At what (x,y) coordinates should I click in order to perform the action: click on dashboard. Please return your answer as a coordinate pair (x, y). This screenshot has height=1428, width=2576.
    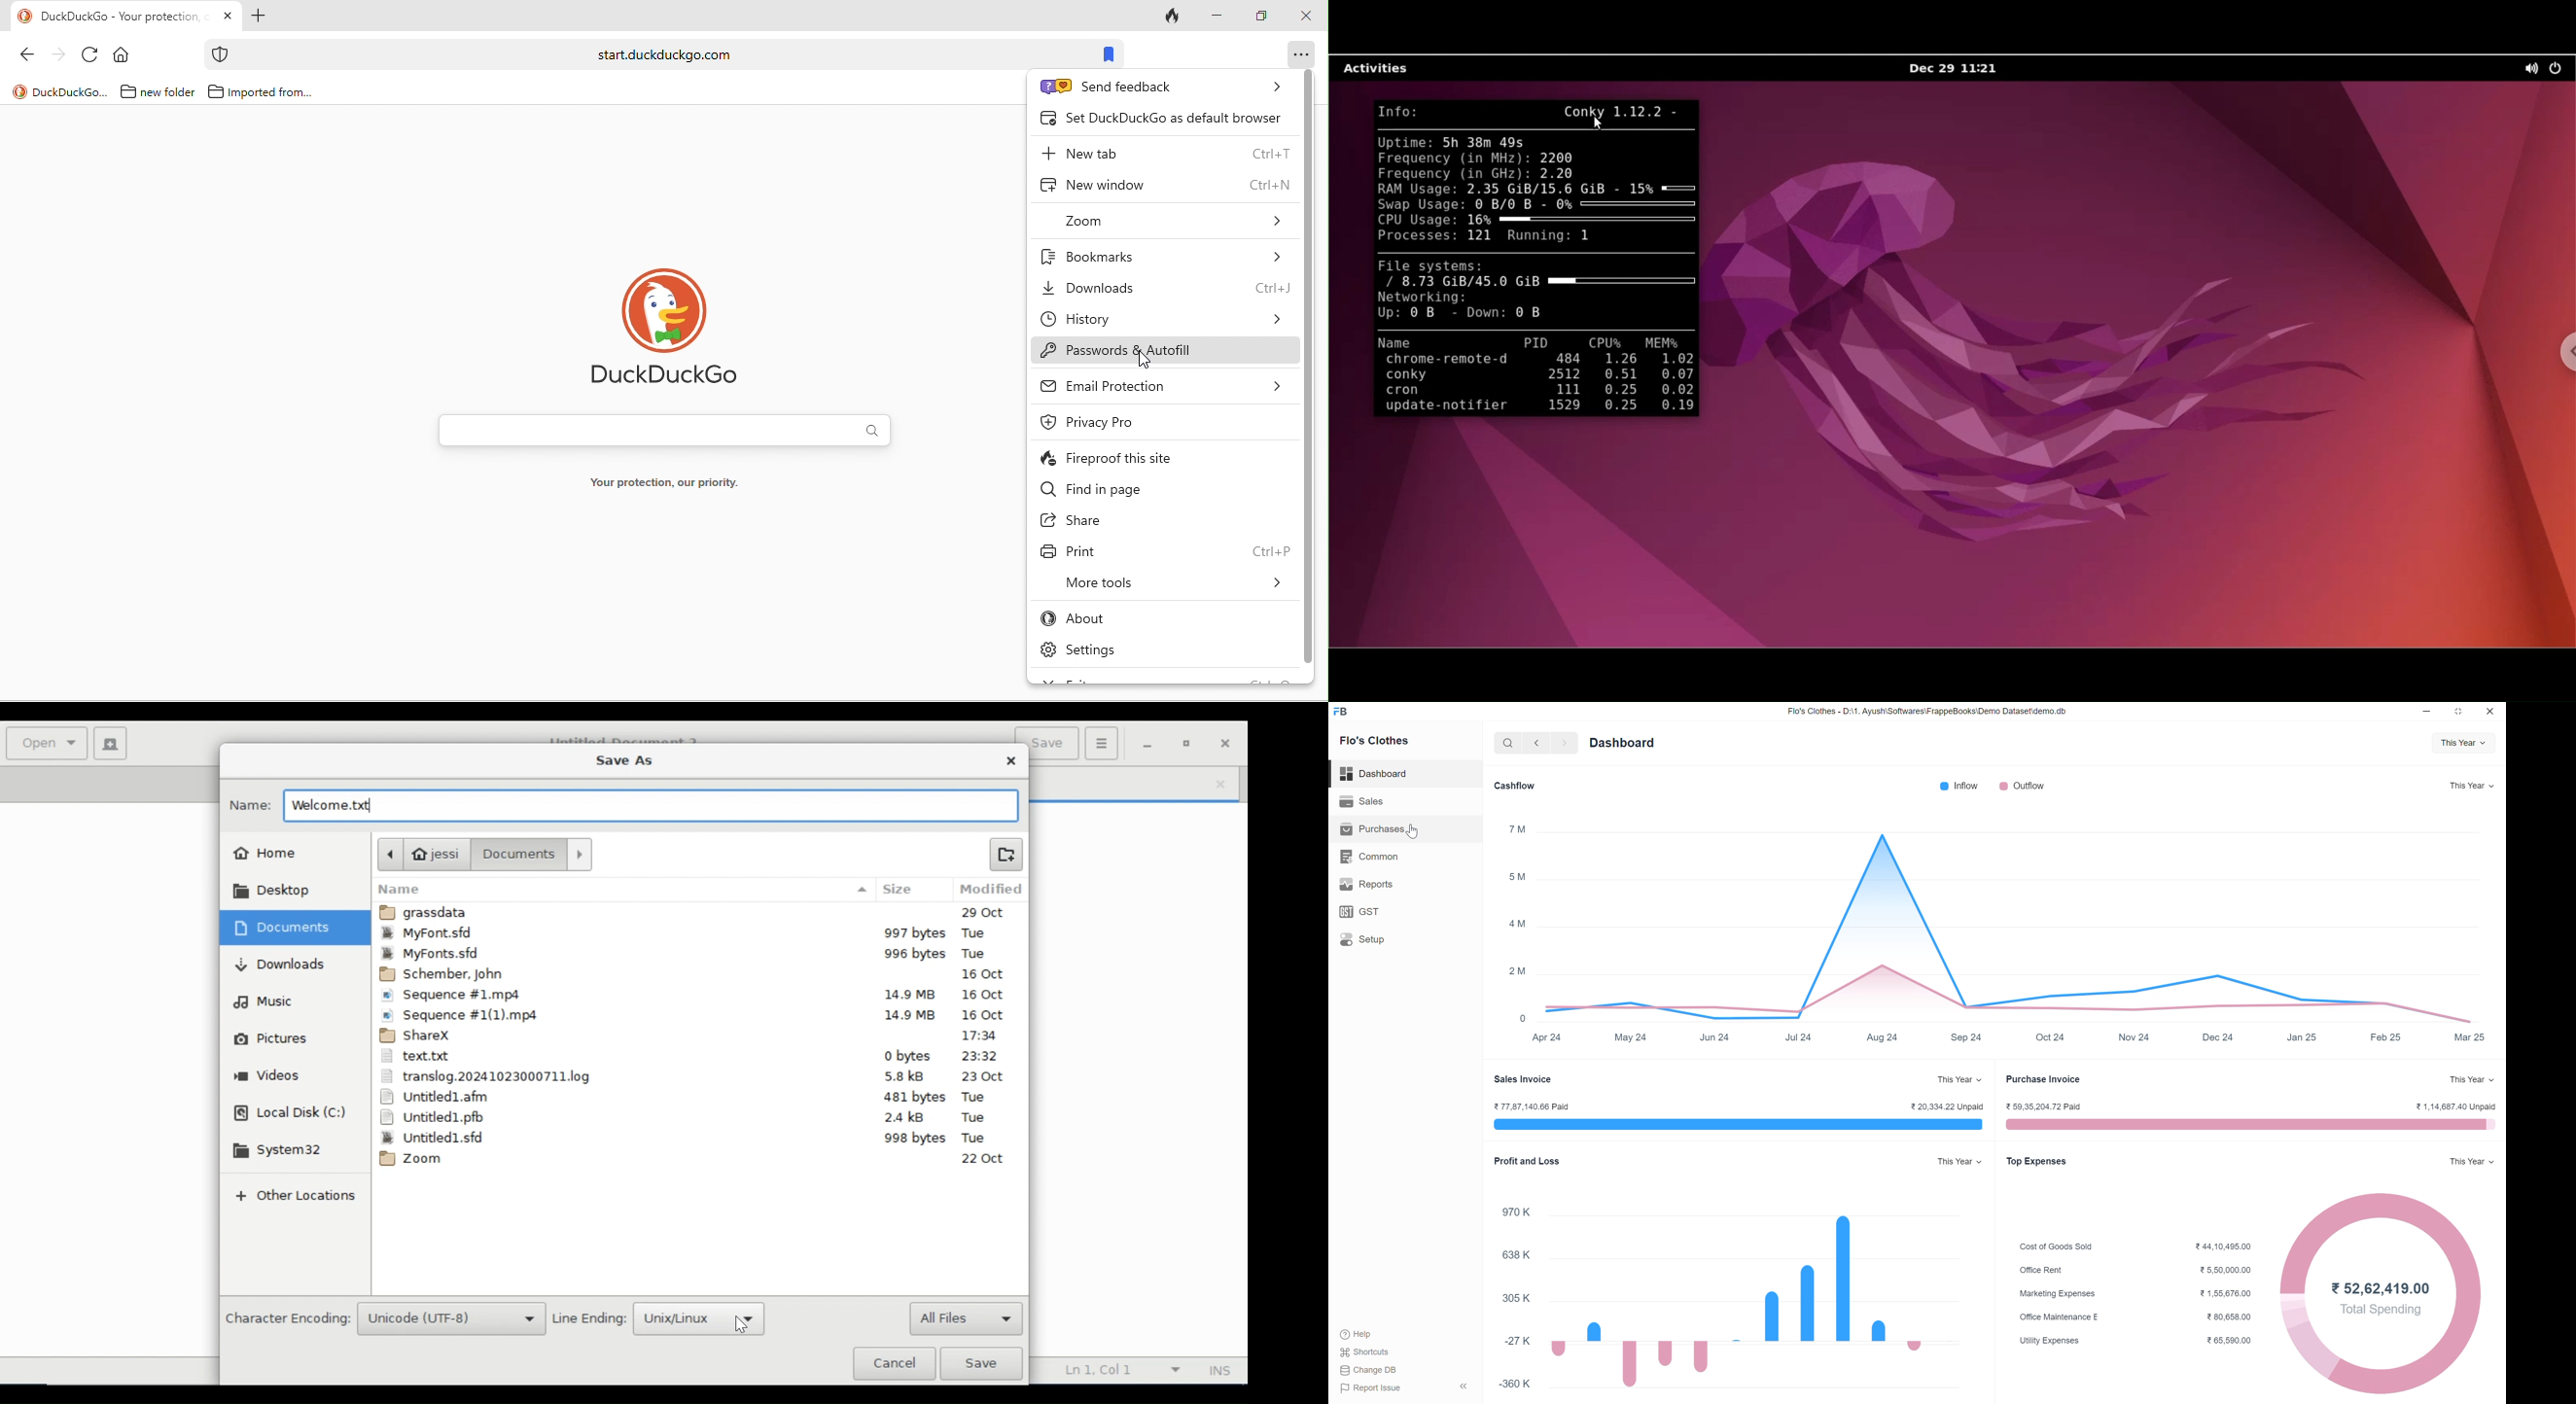
    Looking at the image, I should click on (1375, 774).